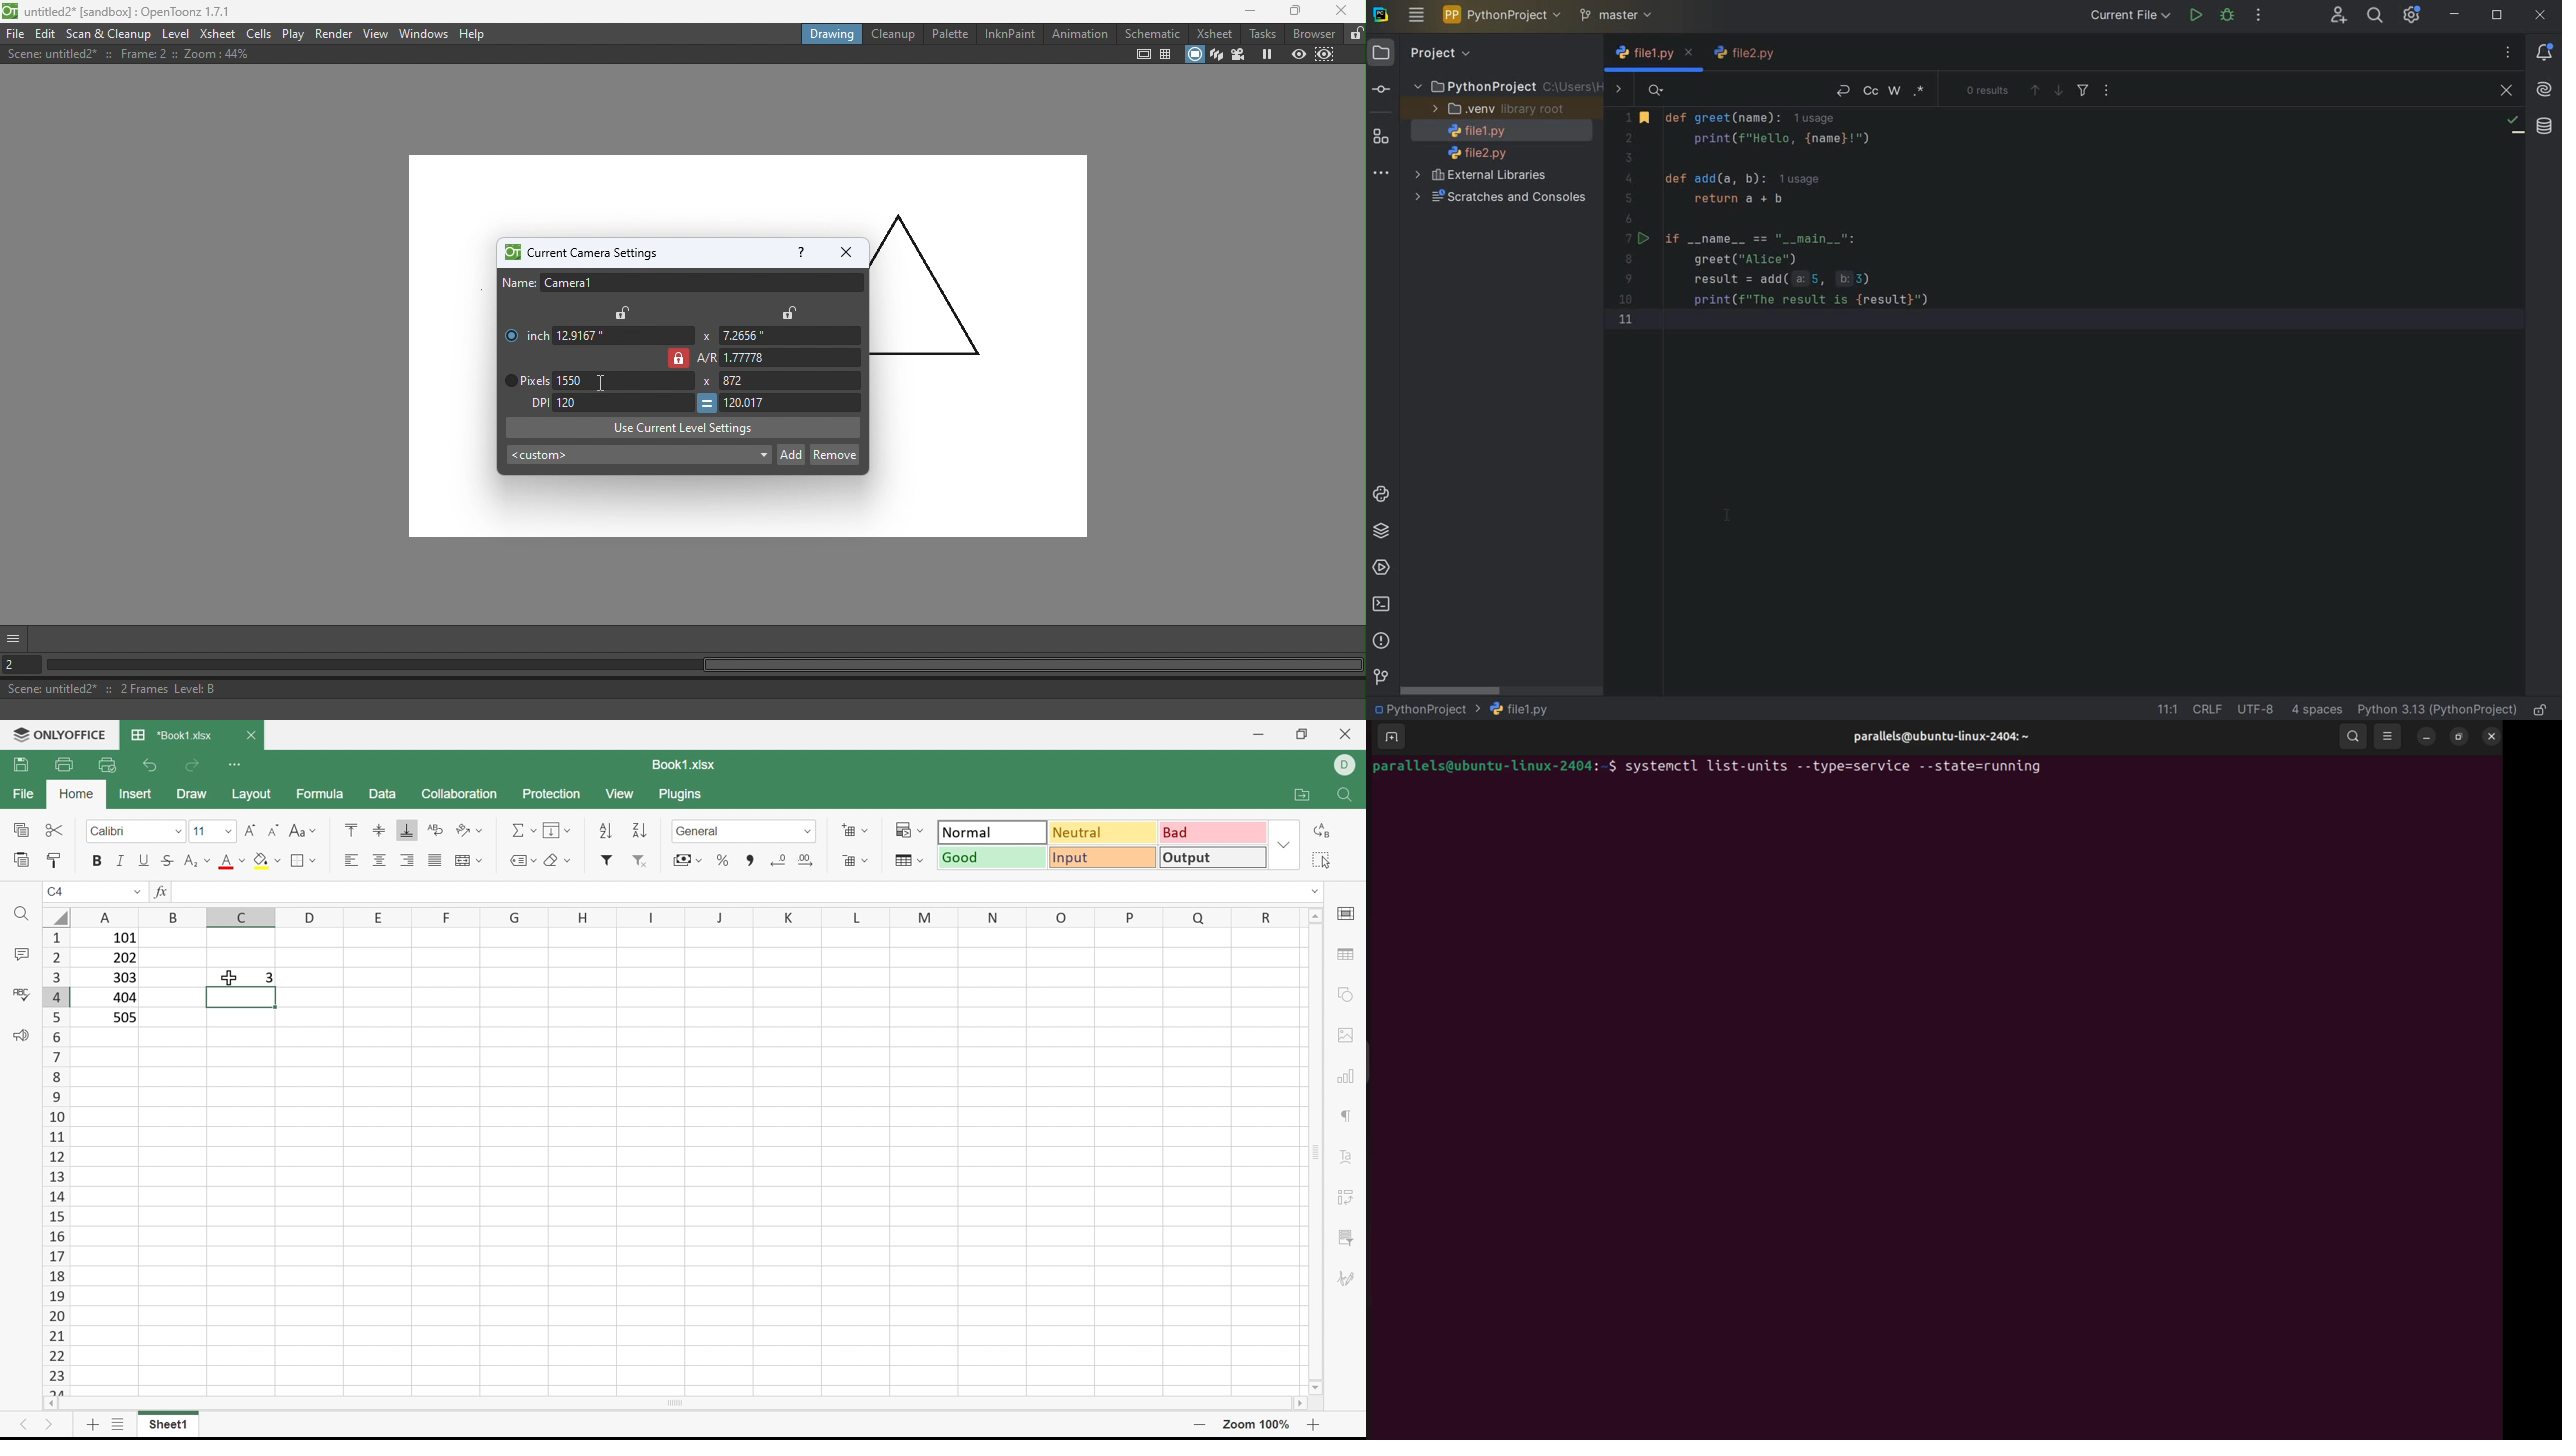 The image size is (2576, 1456). What do you see at coordinates (248, 827) in the screenshot?
I see `Increment font size` at bounding box center [248, 827].